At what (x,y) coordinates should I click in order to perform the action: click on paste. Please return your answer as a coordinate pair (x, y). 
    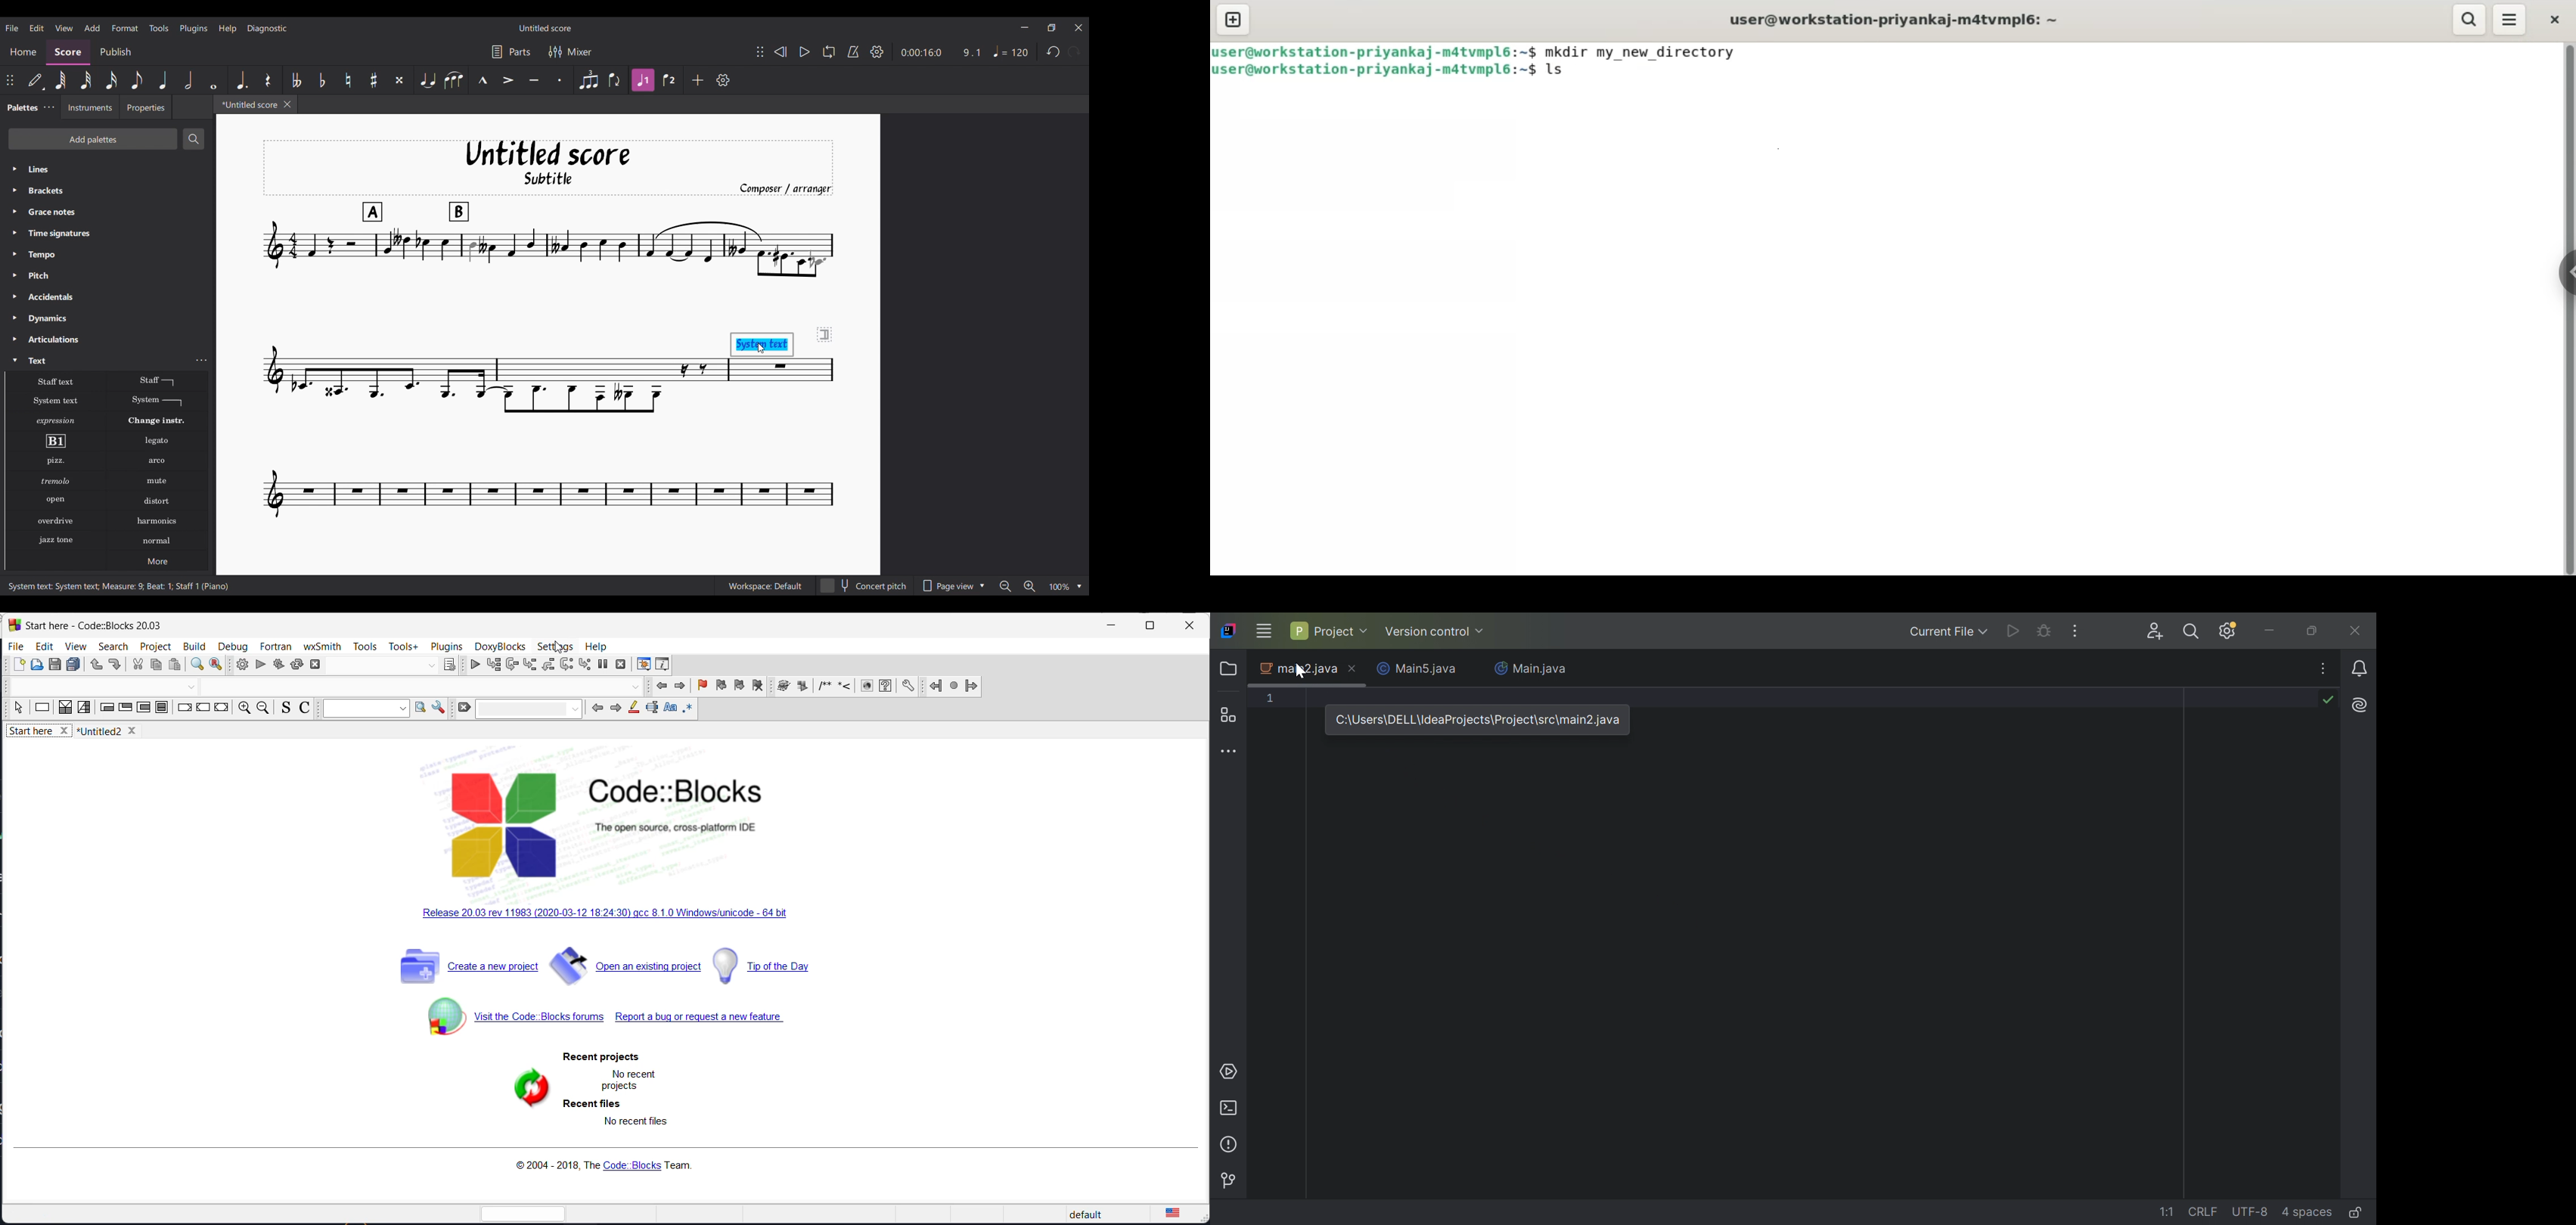
    Looking at the image, I should click on (177, 665).